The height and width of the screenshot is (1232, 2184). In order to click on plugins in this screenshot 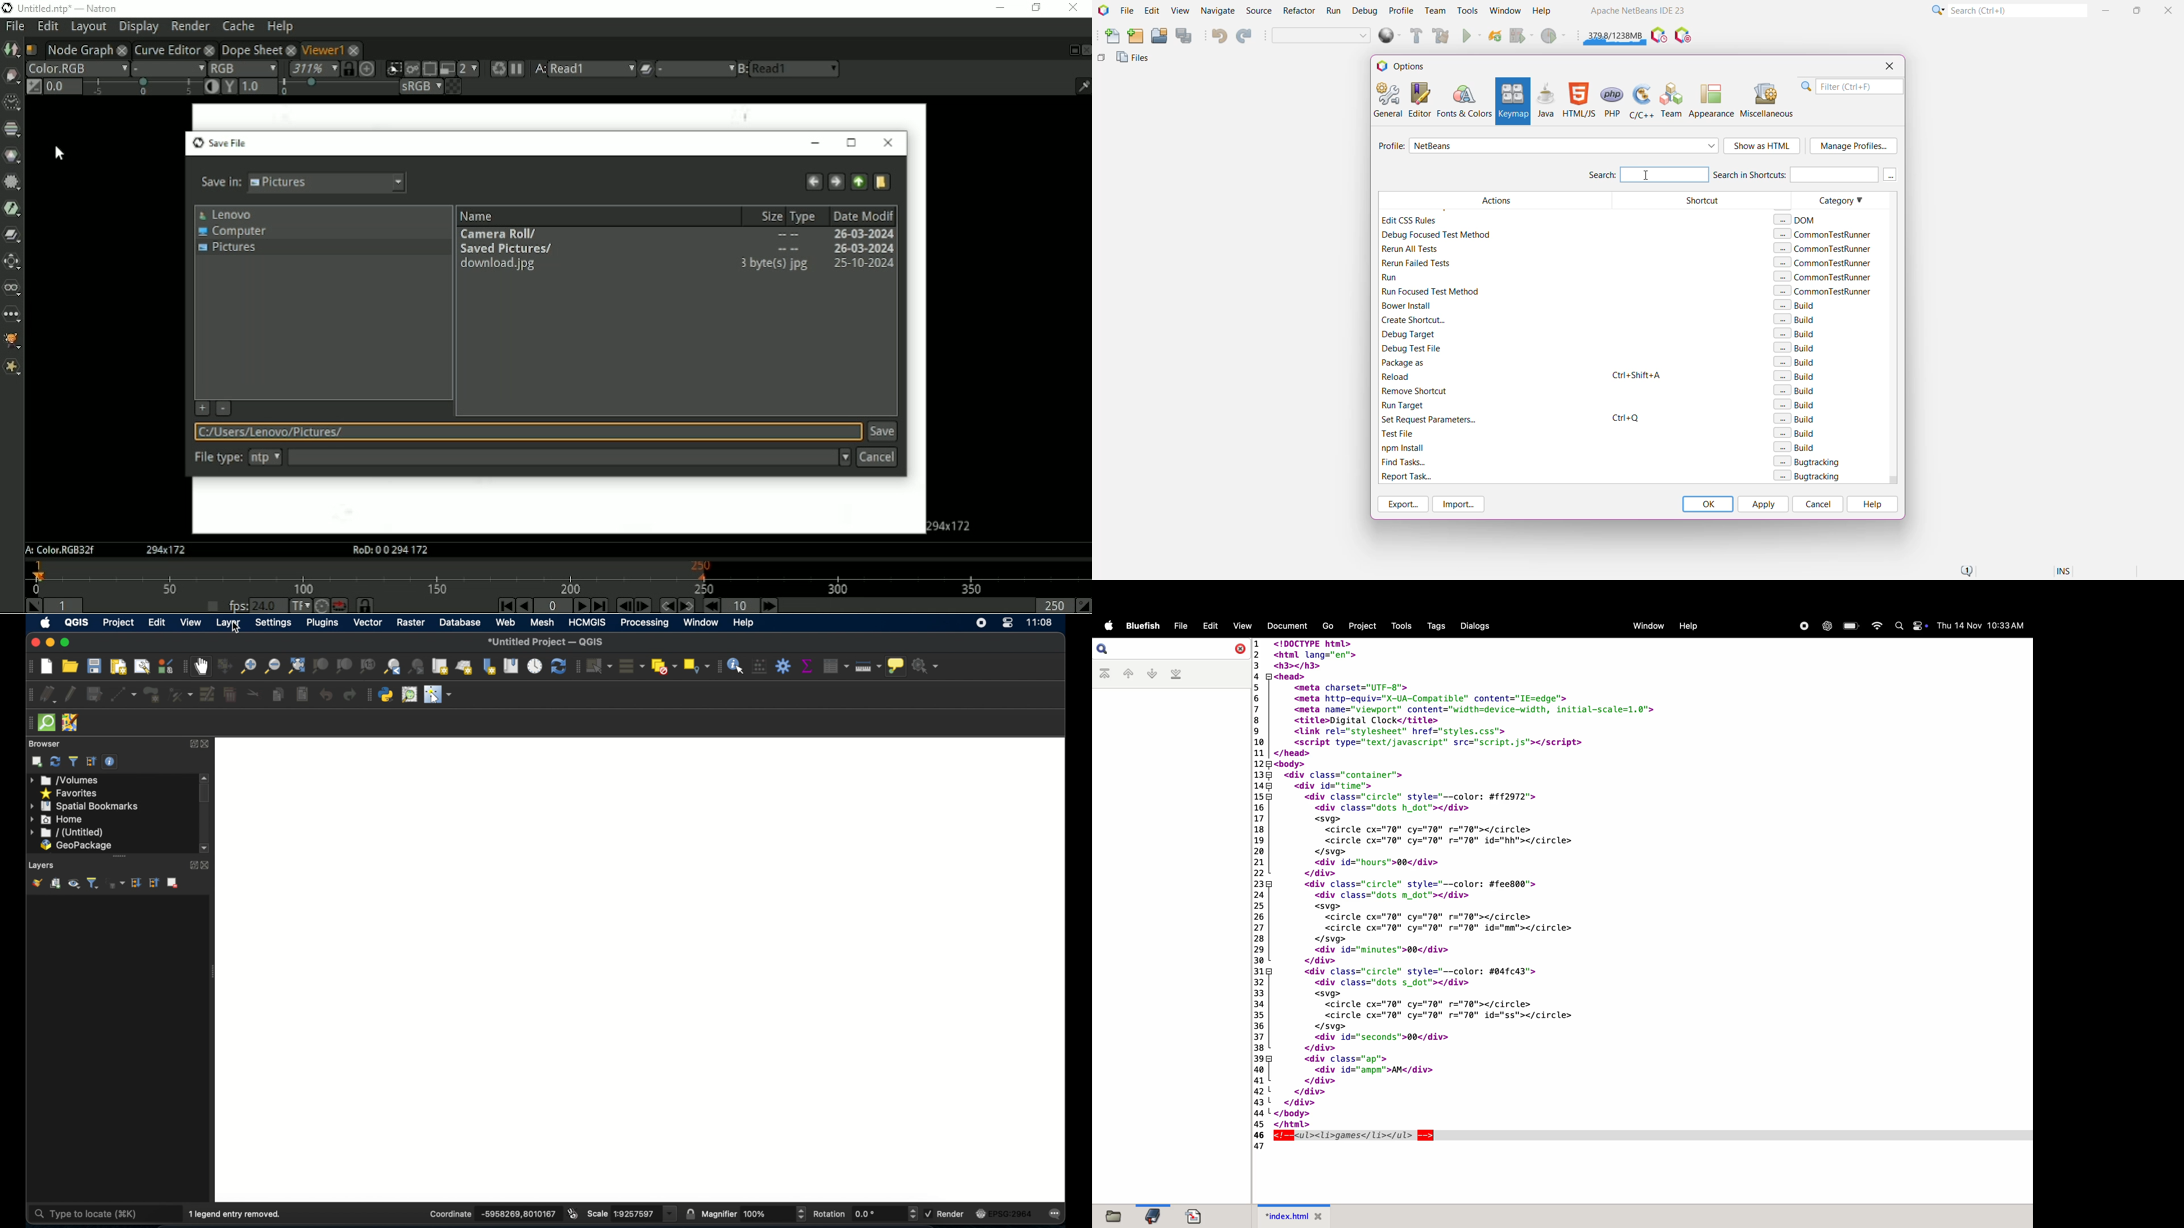, I will do `click(322, 623)`.